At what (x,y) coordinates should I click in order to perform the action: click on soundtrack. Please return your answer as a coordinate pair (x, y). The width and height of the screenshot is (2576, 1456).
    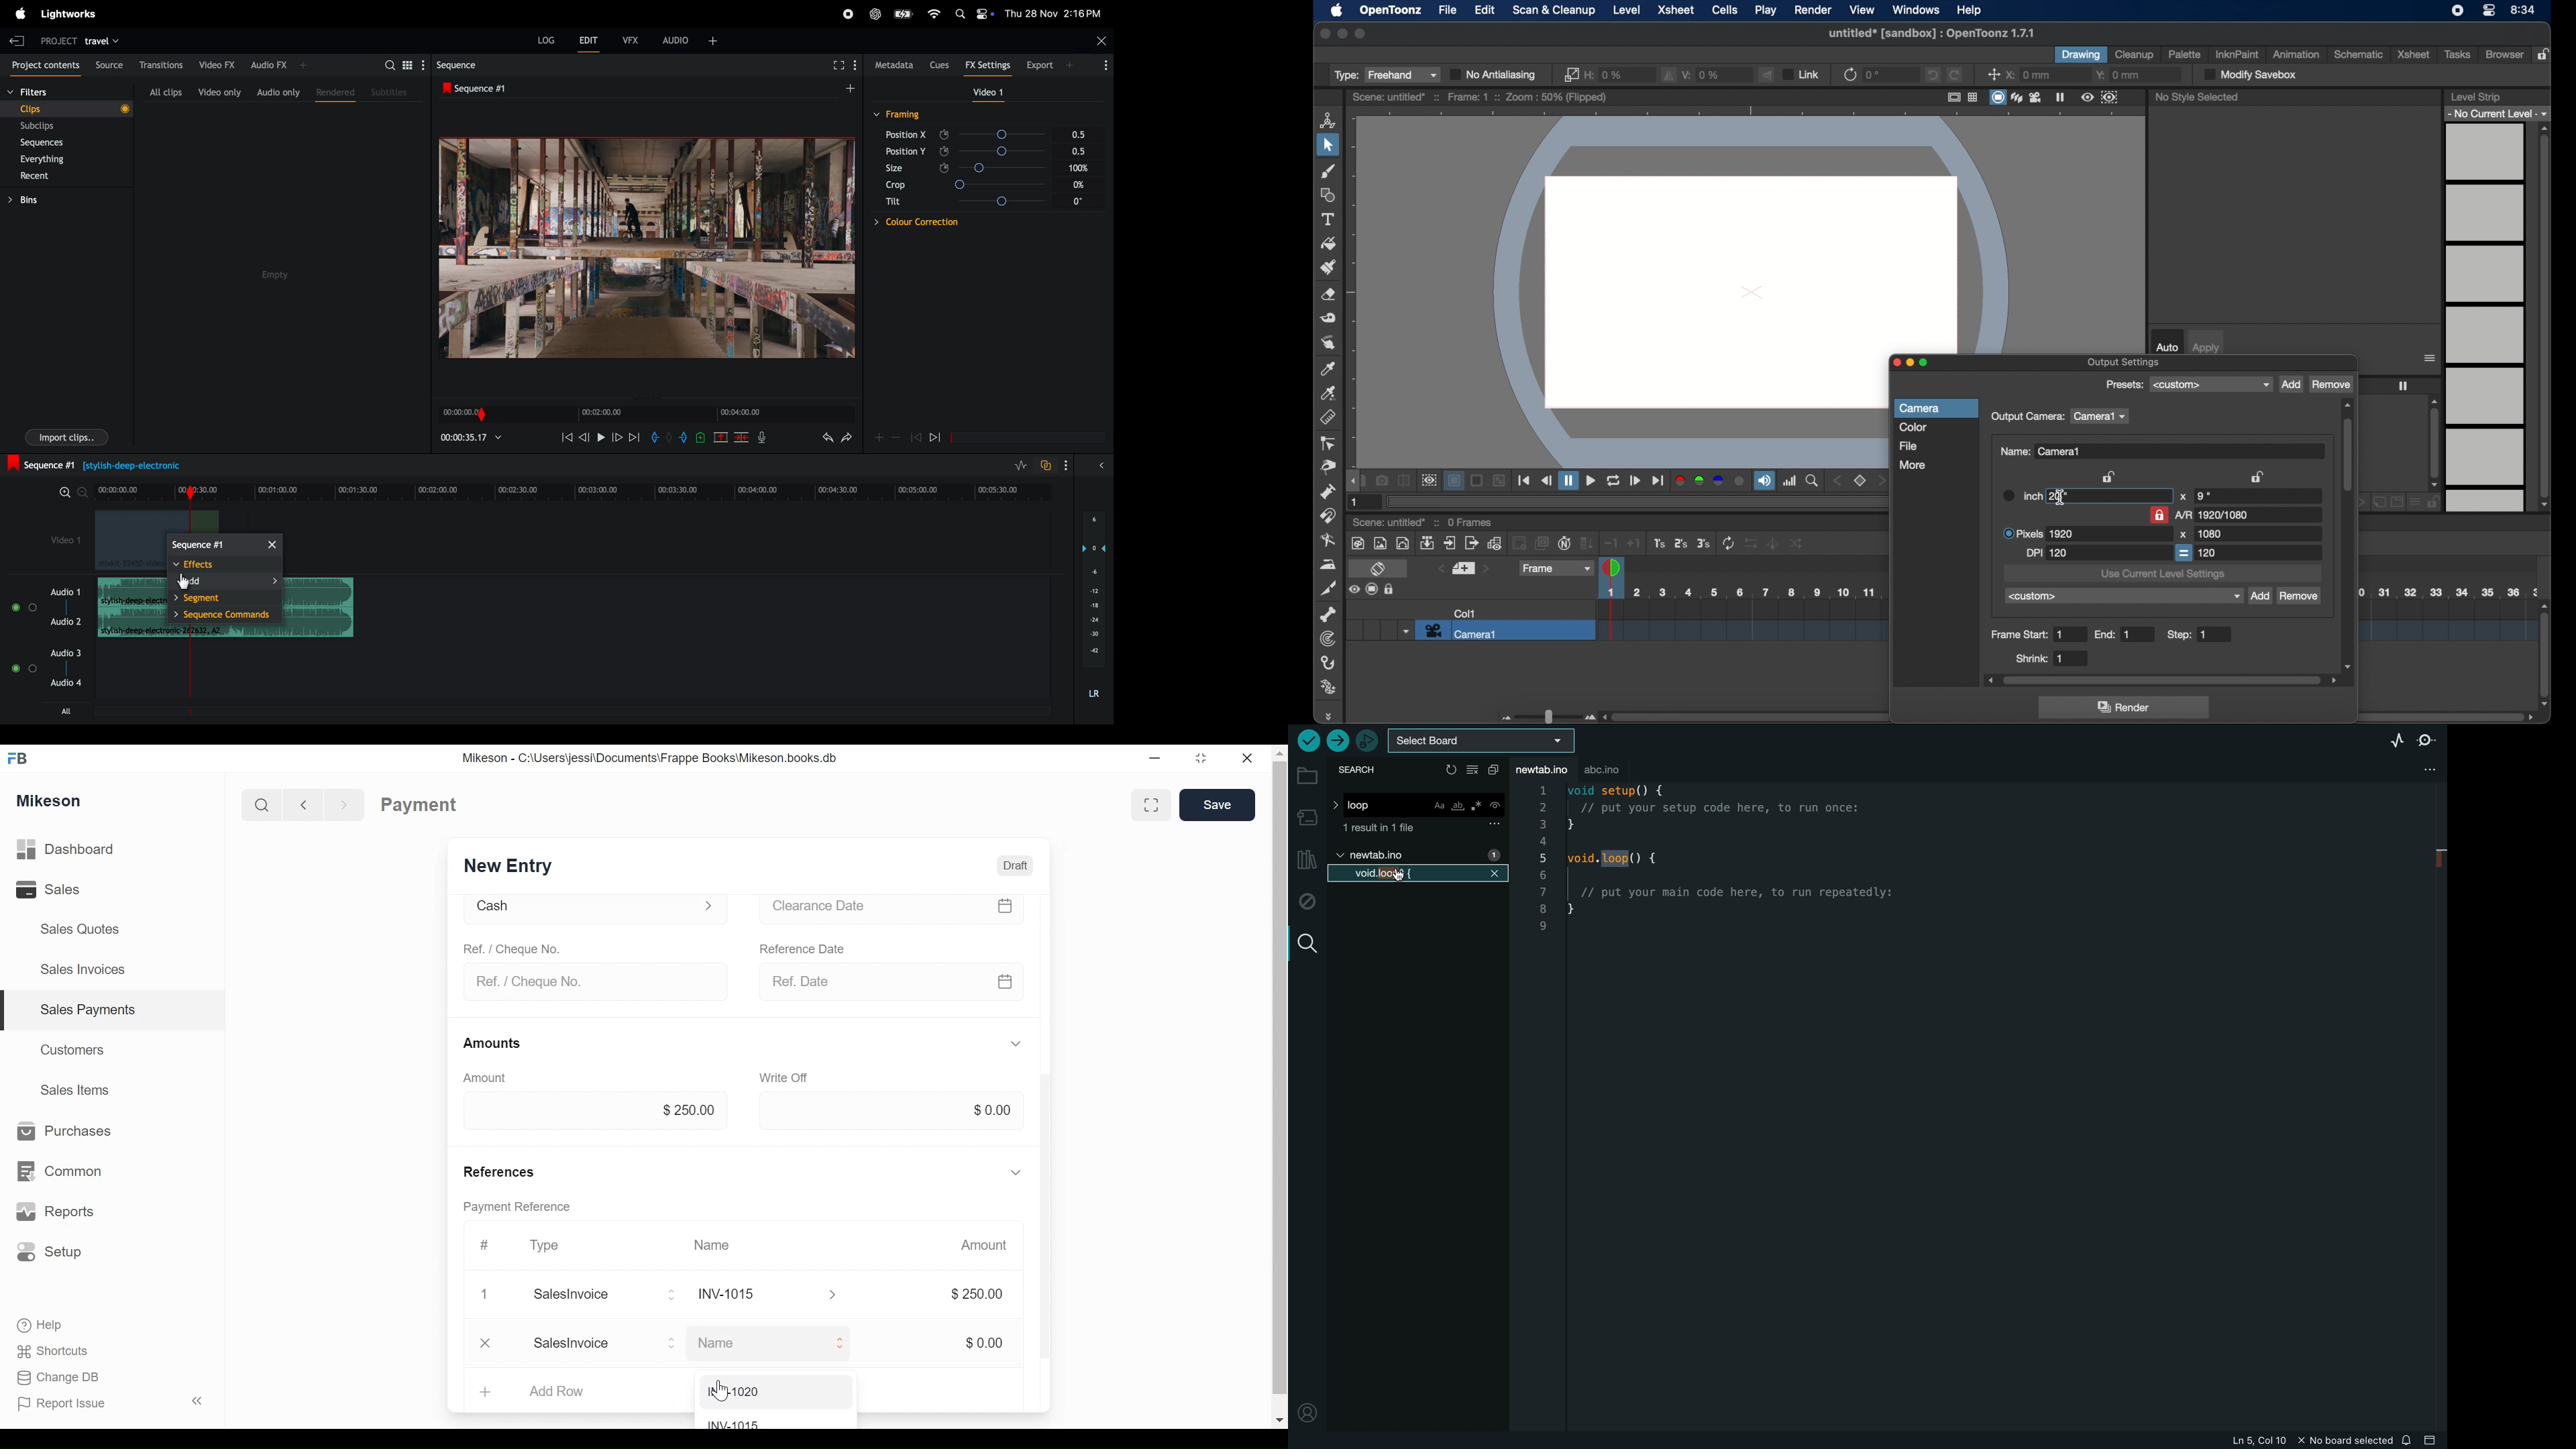
    Looking at the image, I should click on (1764, 481).